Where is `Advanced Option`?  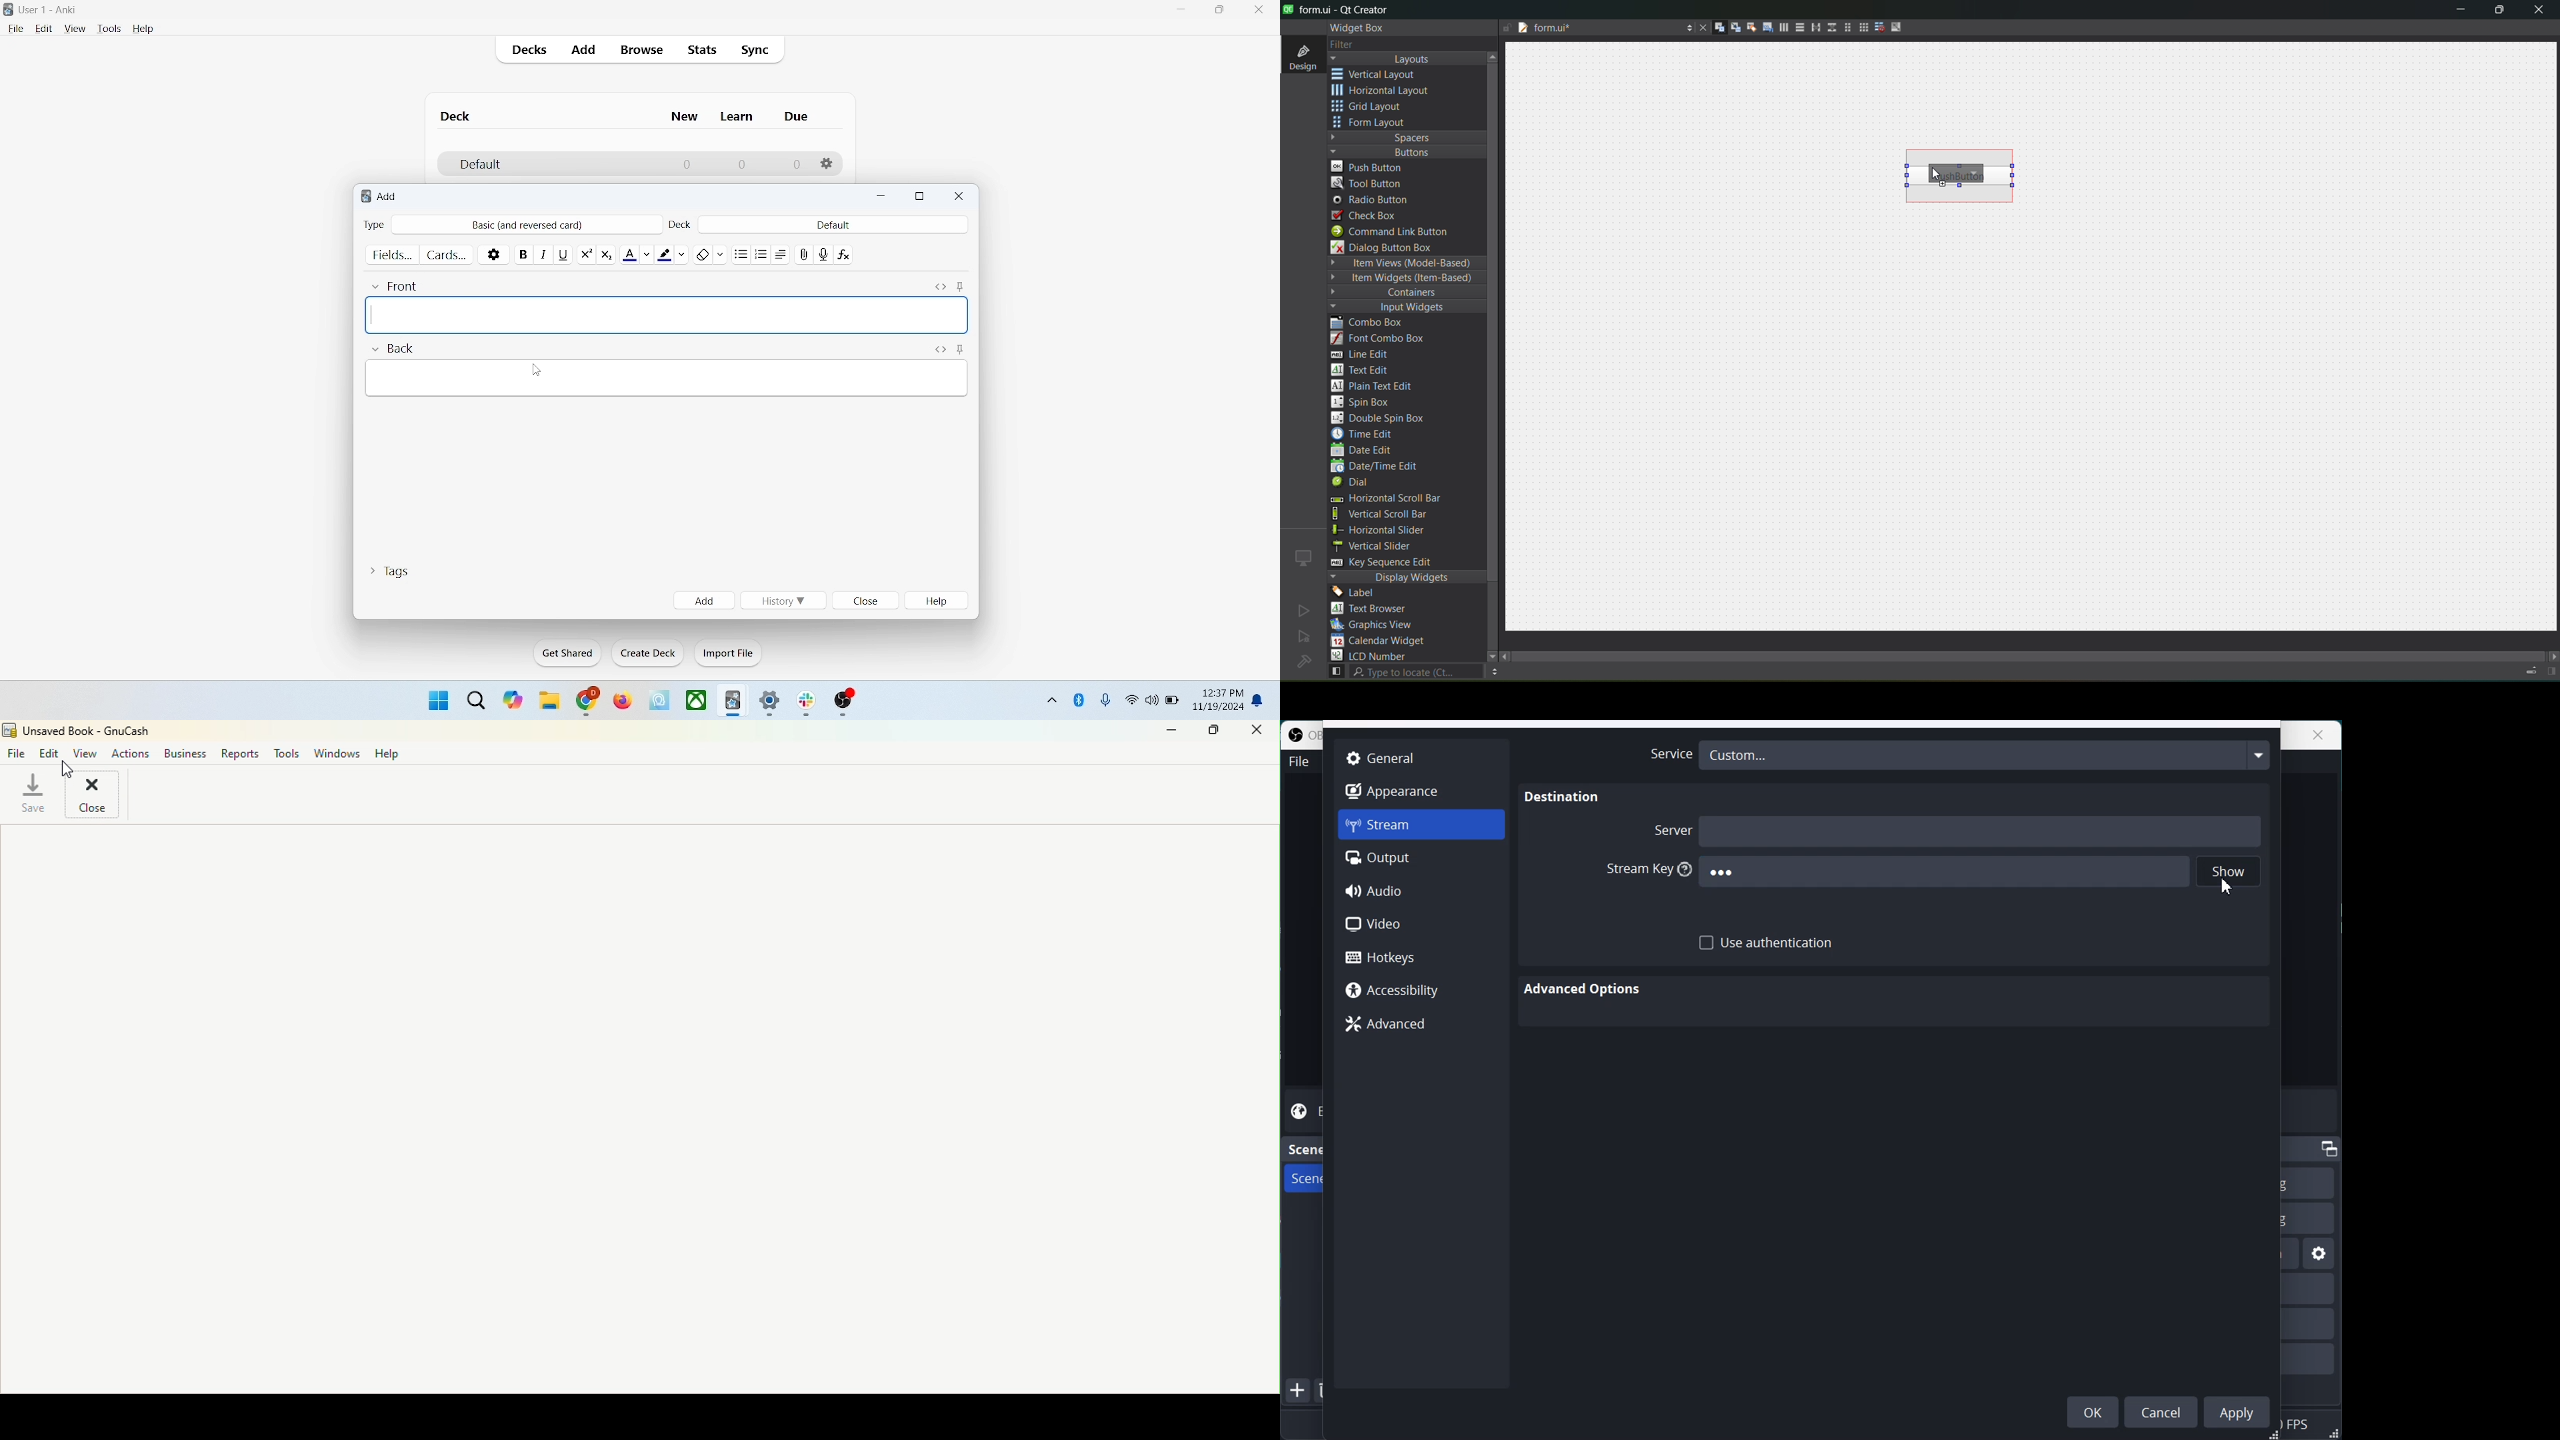 Advanced Option is located at coordinates (1585, 989).